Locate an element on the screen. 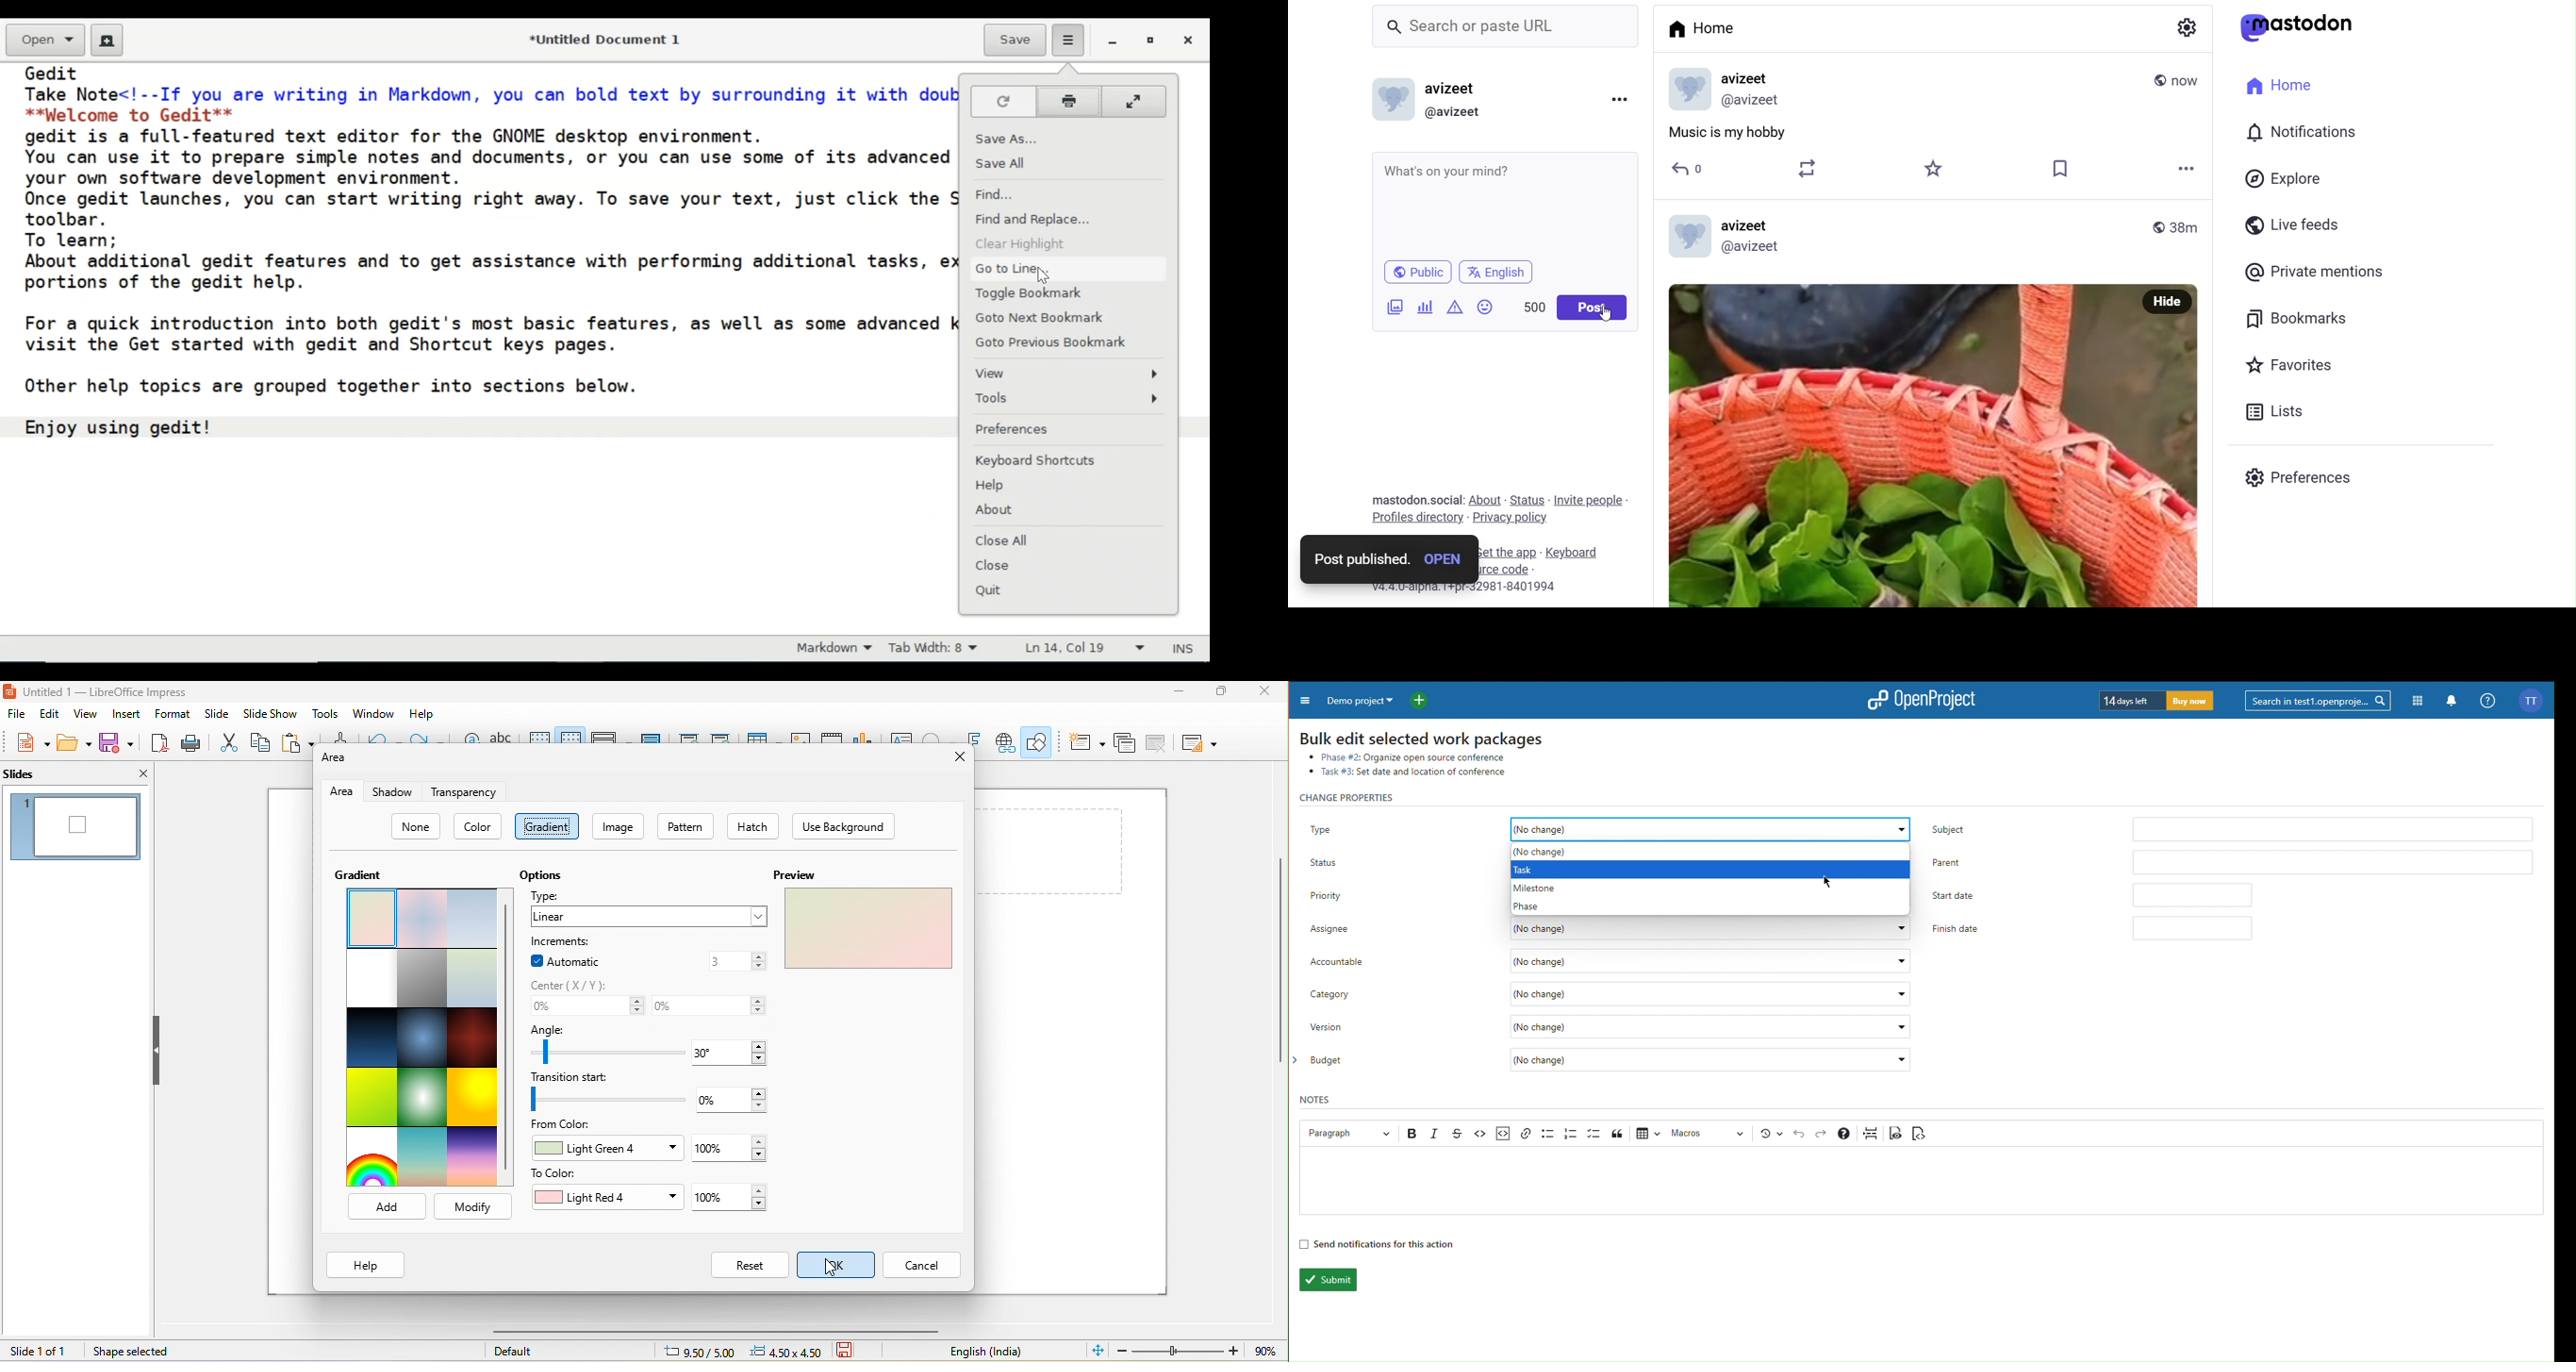  cut is located at coordinates (228, 741).